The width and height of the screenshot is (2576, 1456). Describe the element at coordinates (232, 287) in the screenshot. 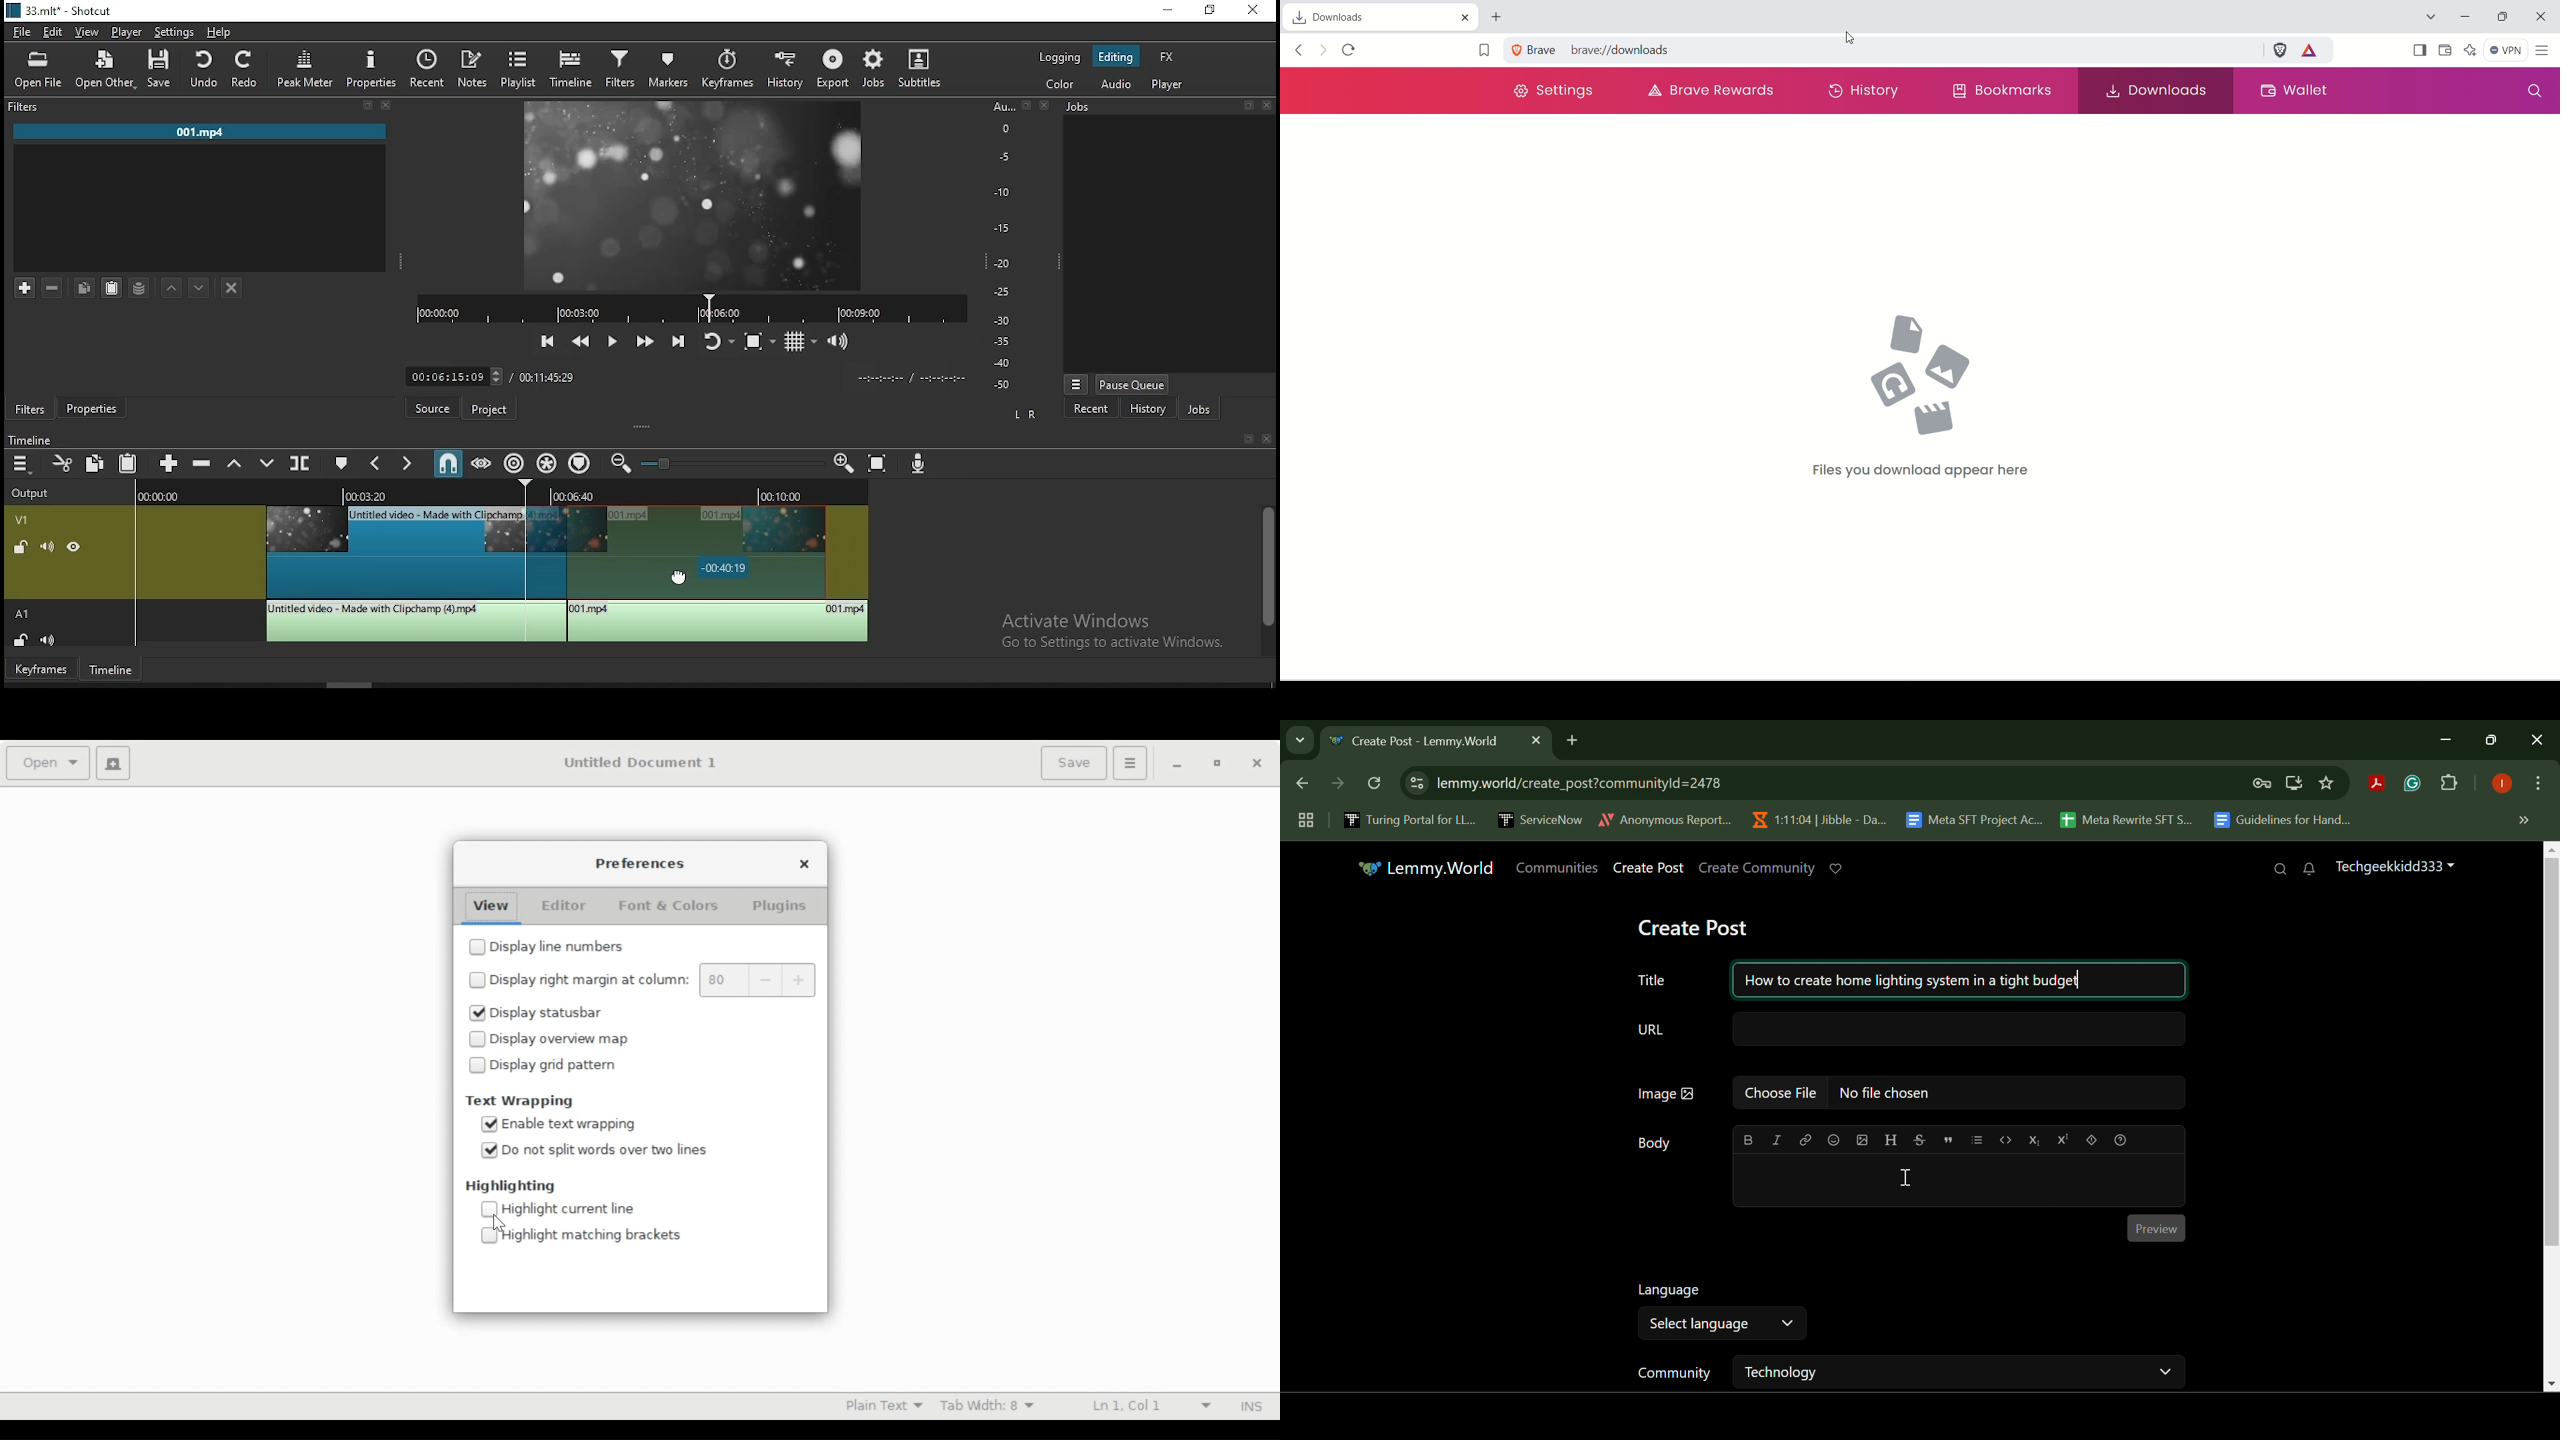

I see `deselct filter` at that location.